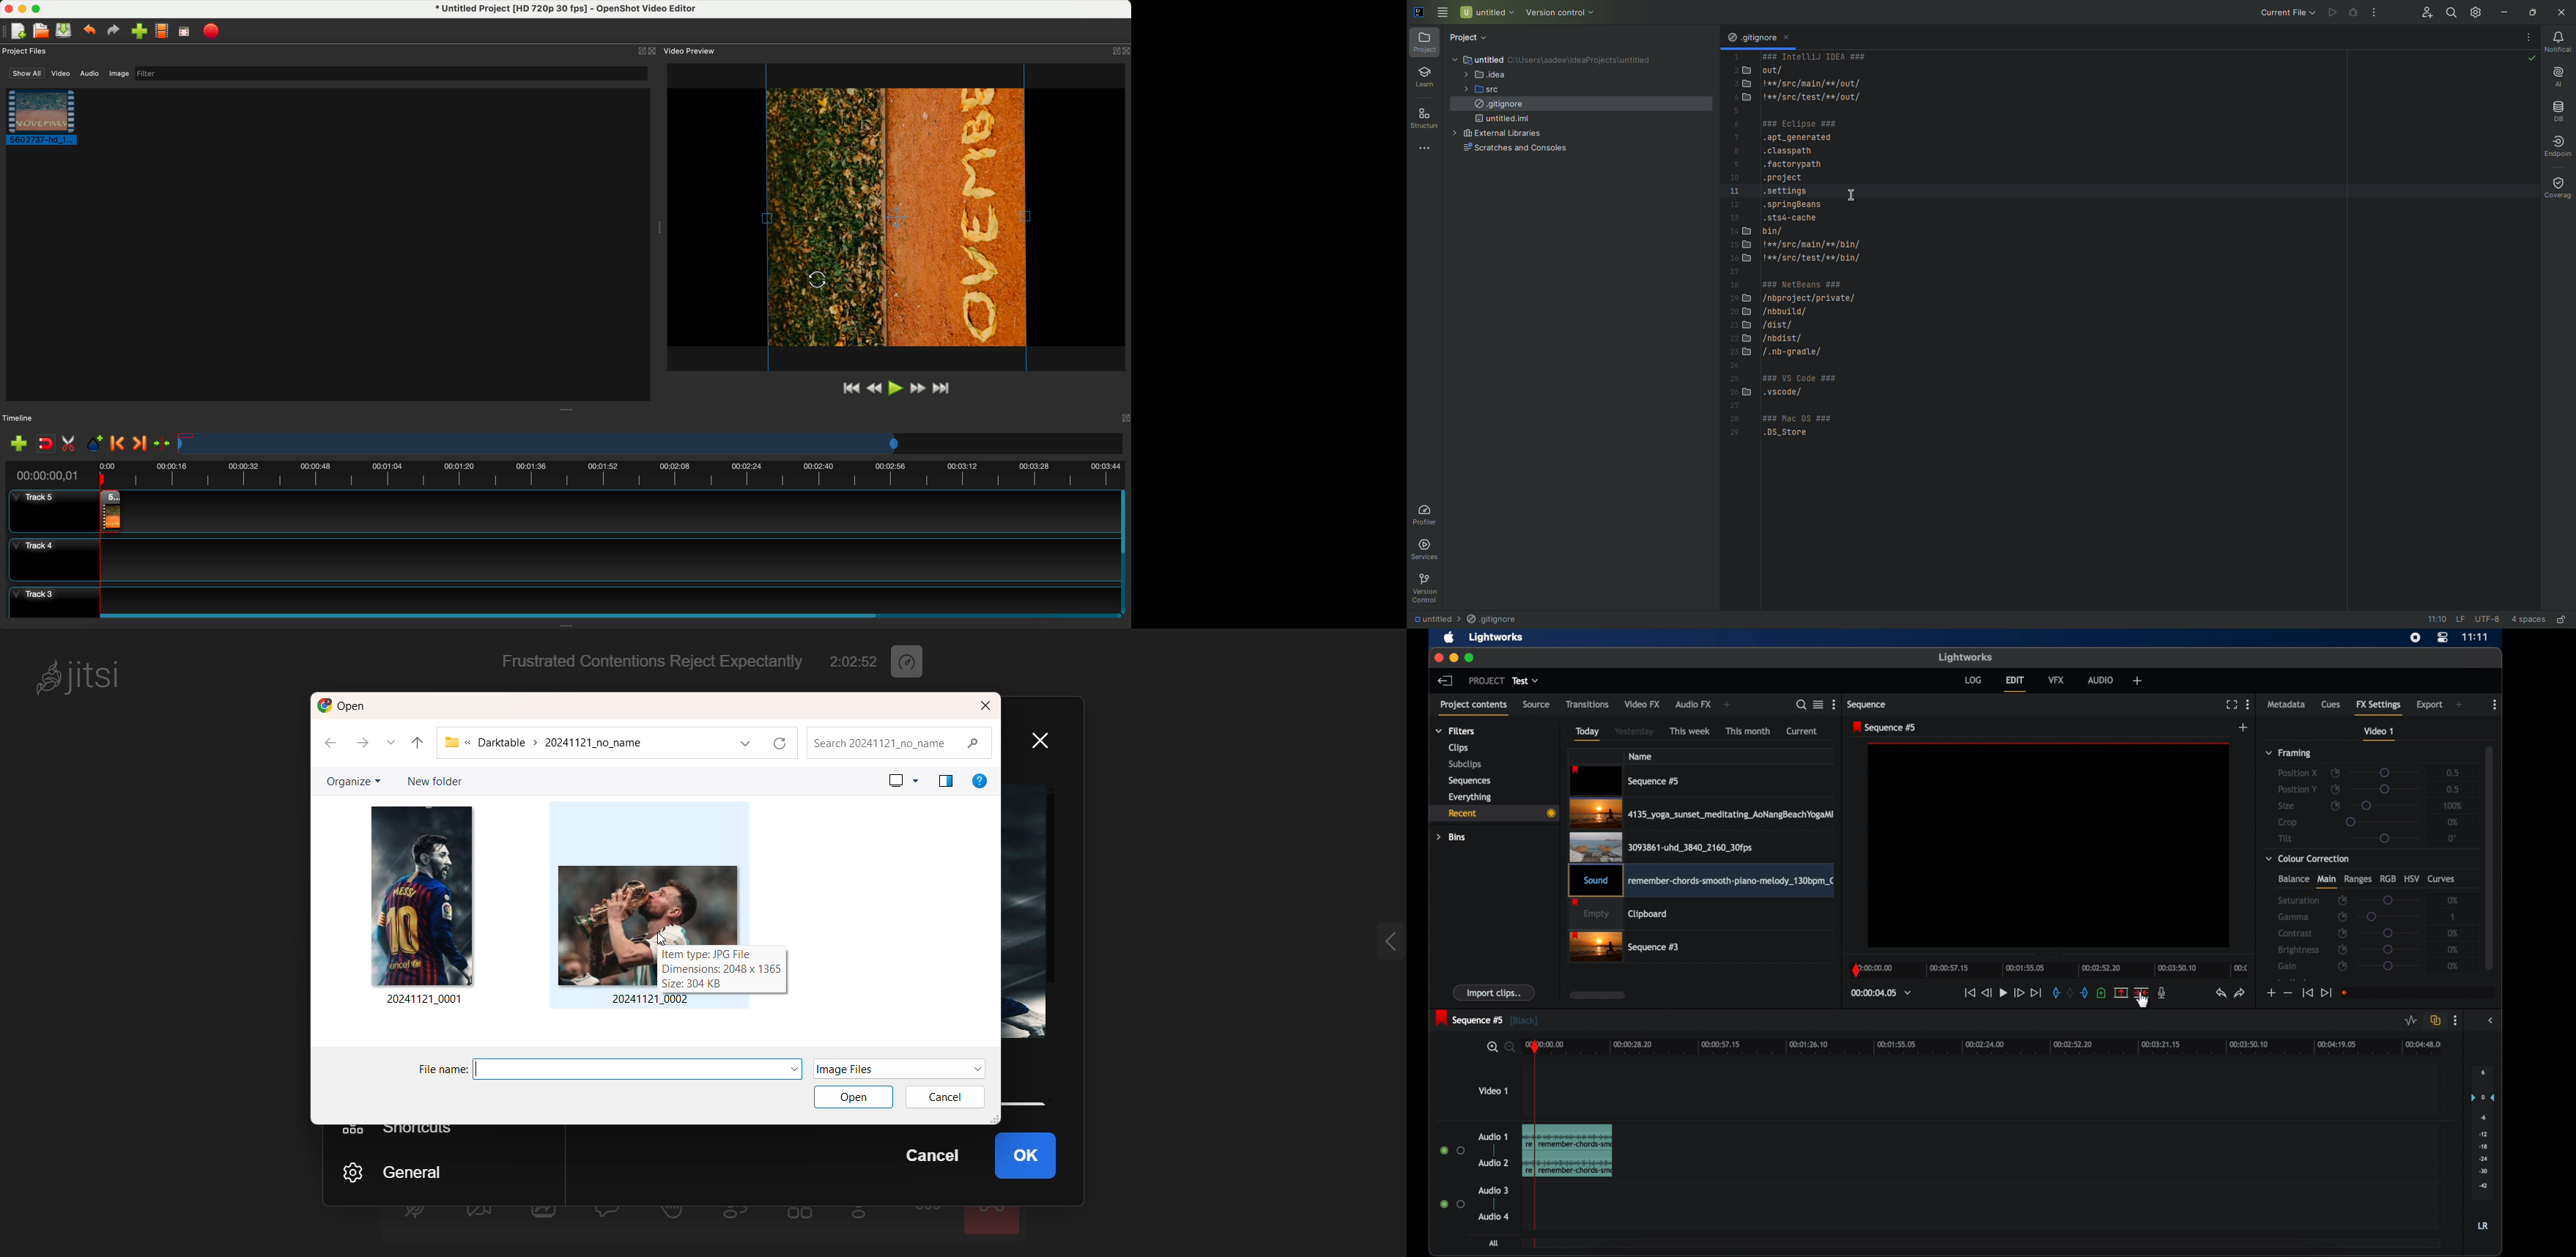 This screenshot has width=2576, height=1260. What do you see at coordinates (1818, 705) in the screenshot?
I see `toggle list or tile view` at bounding box center [1818, 705].